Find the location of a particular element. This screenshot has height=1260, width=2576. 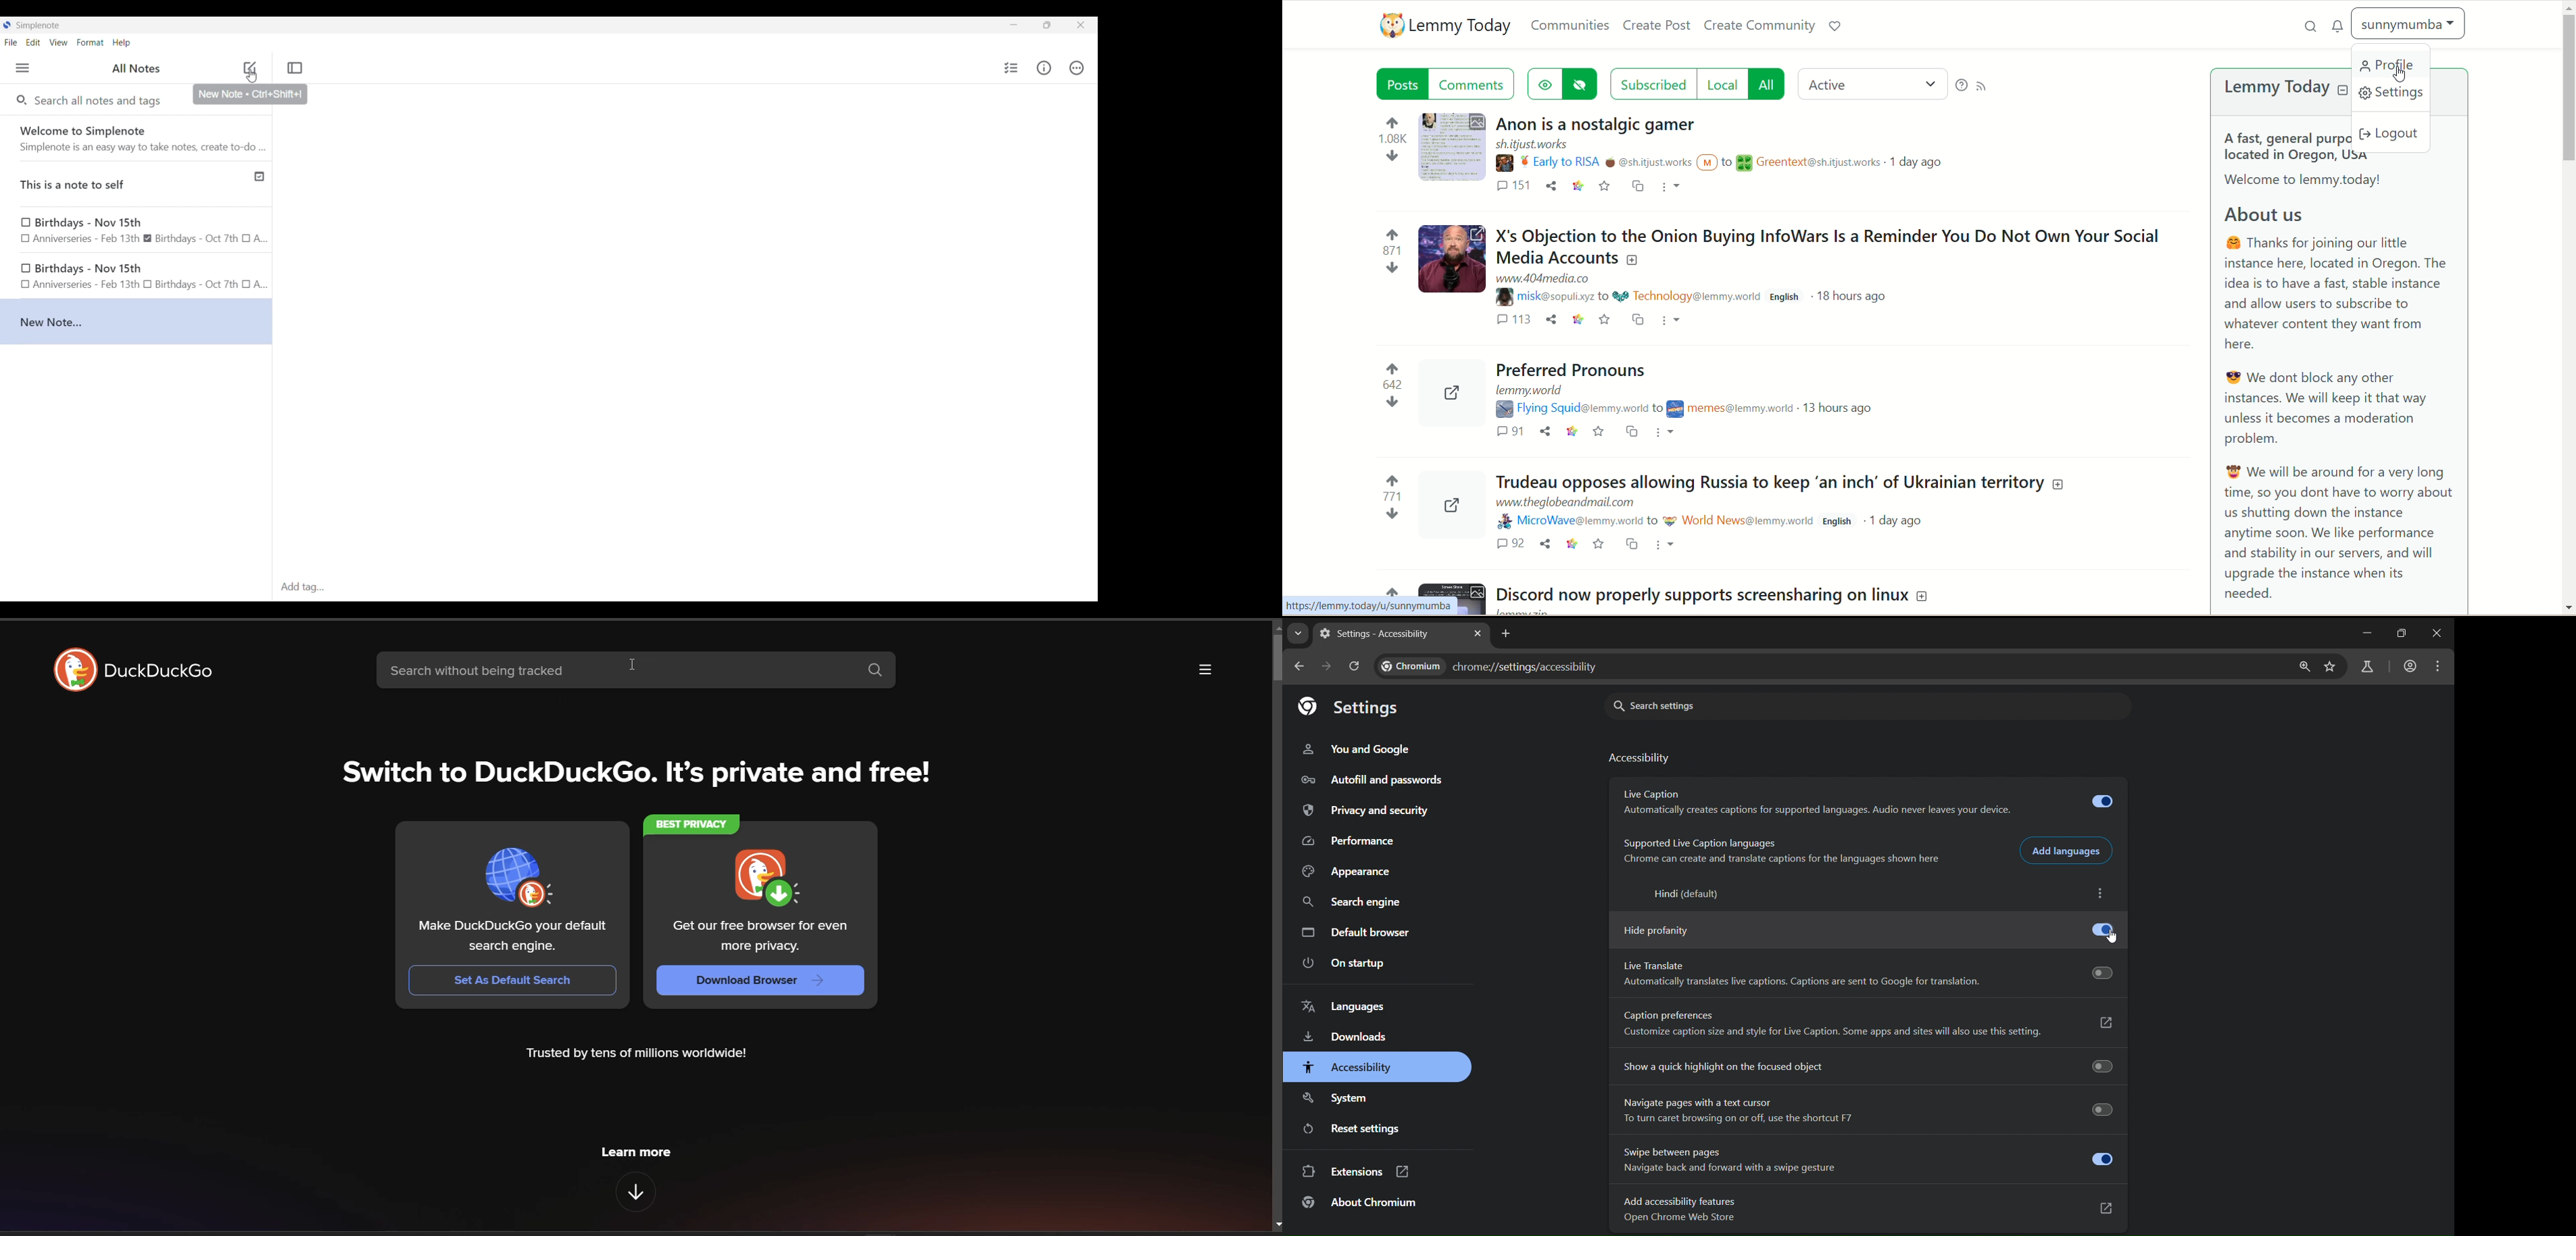

privacy and security is located at coordinates (1370, 810).